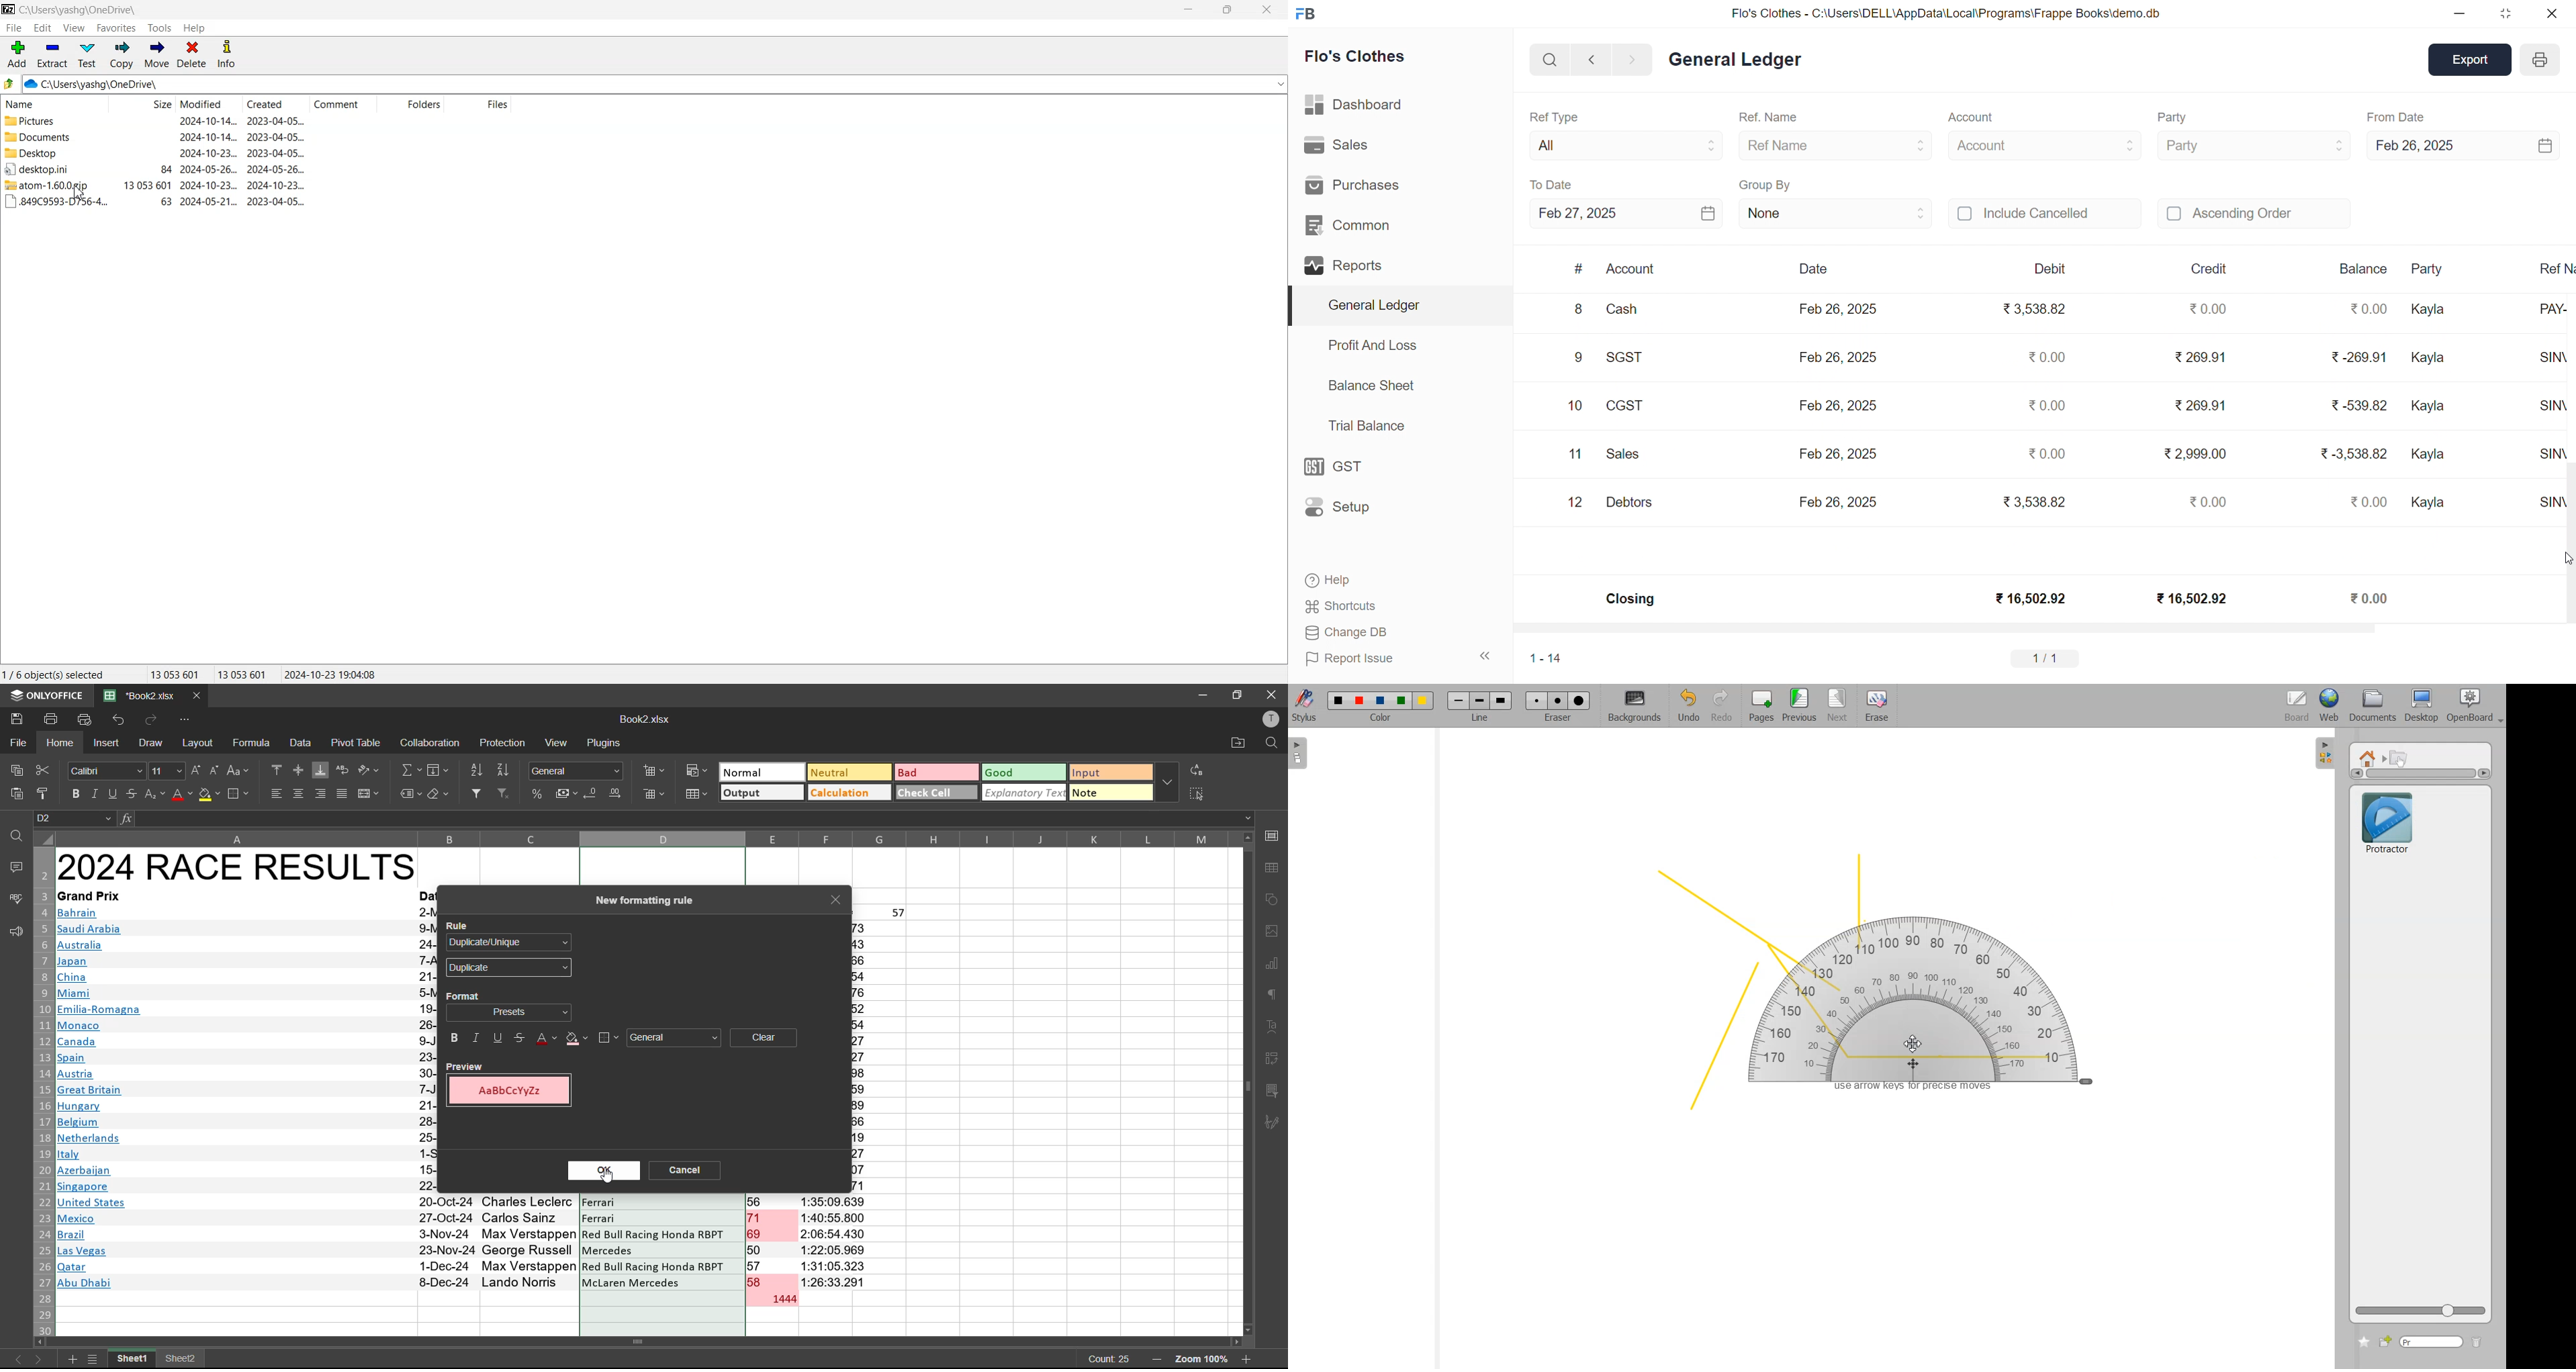 The width and height of the screenshot is (2576, 1372). I want to click on view, so click(559, 742).